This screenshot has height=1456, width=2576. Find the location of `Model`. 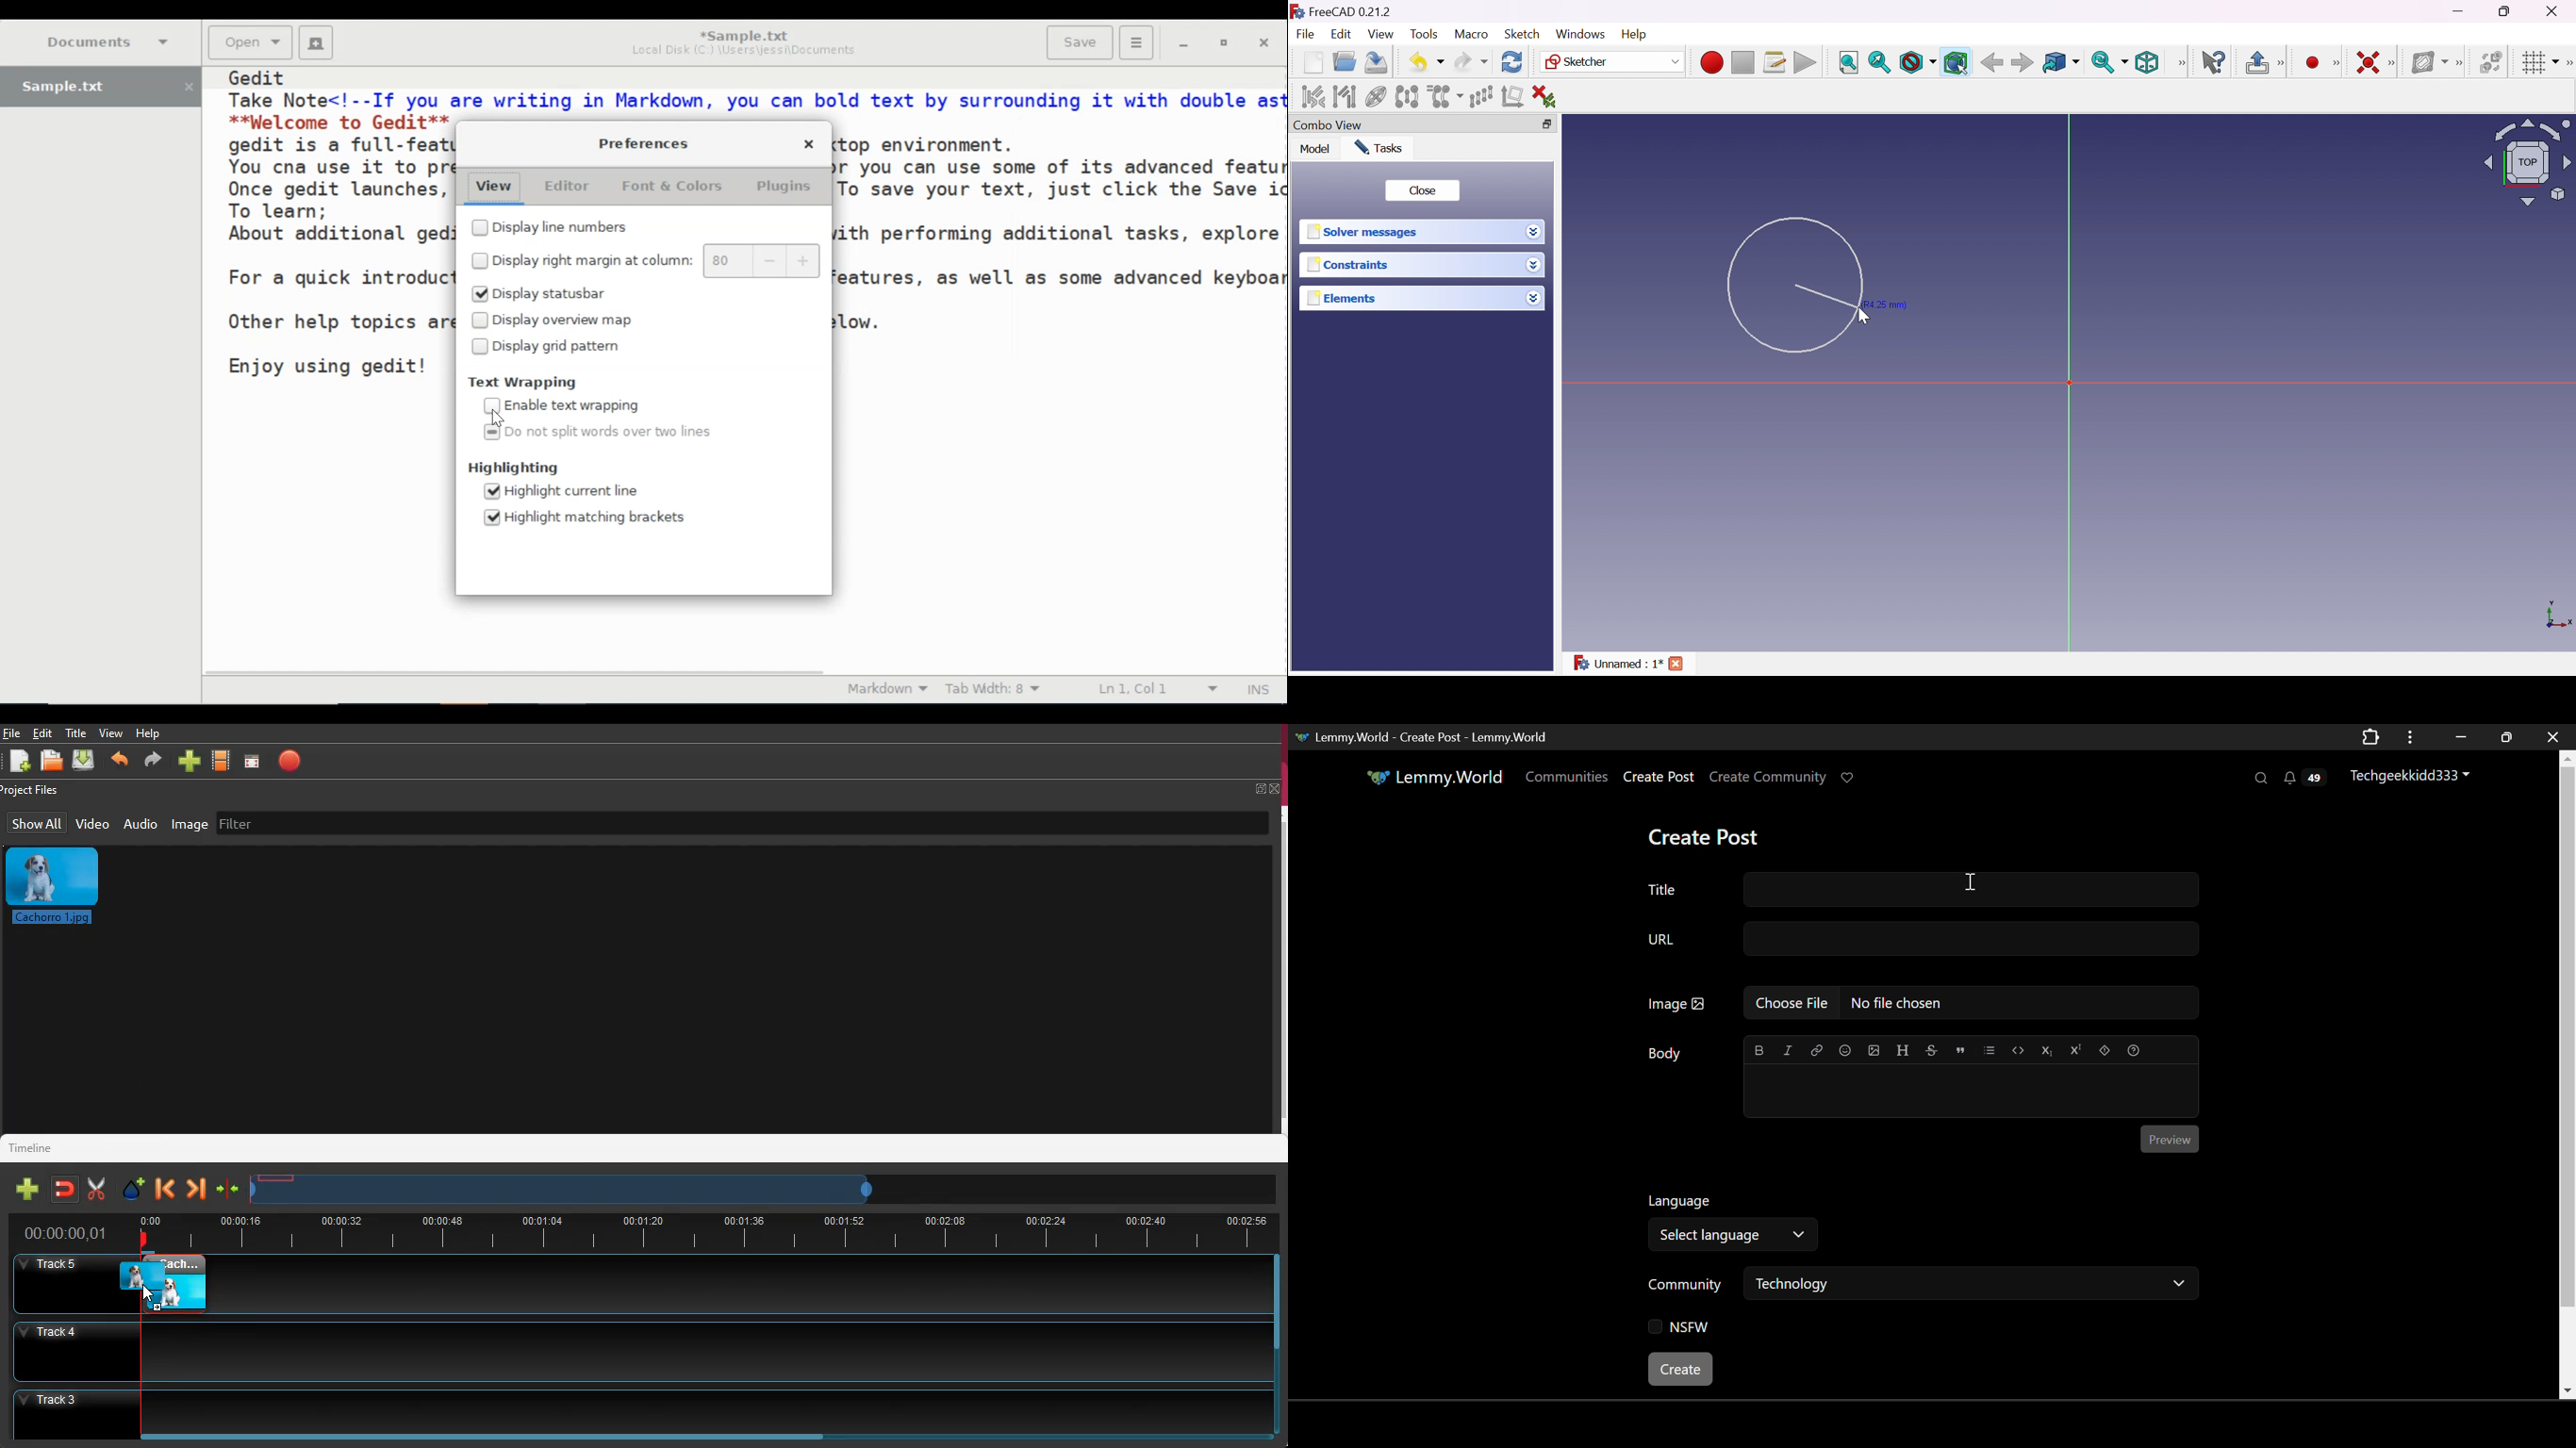

Model is located at coordinates (1316, 150).